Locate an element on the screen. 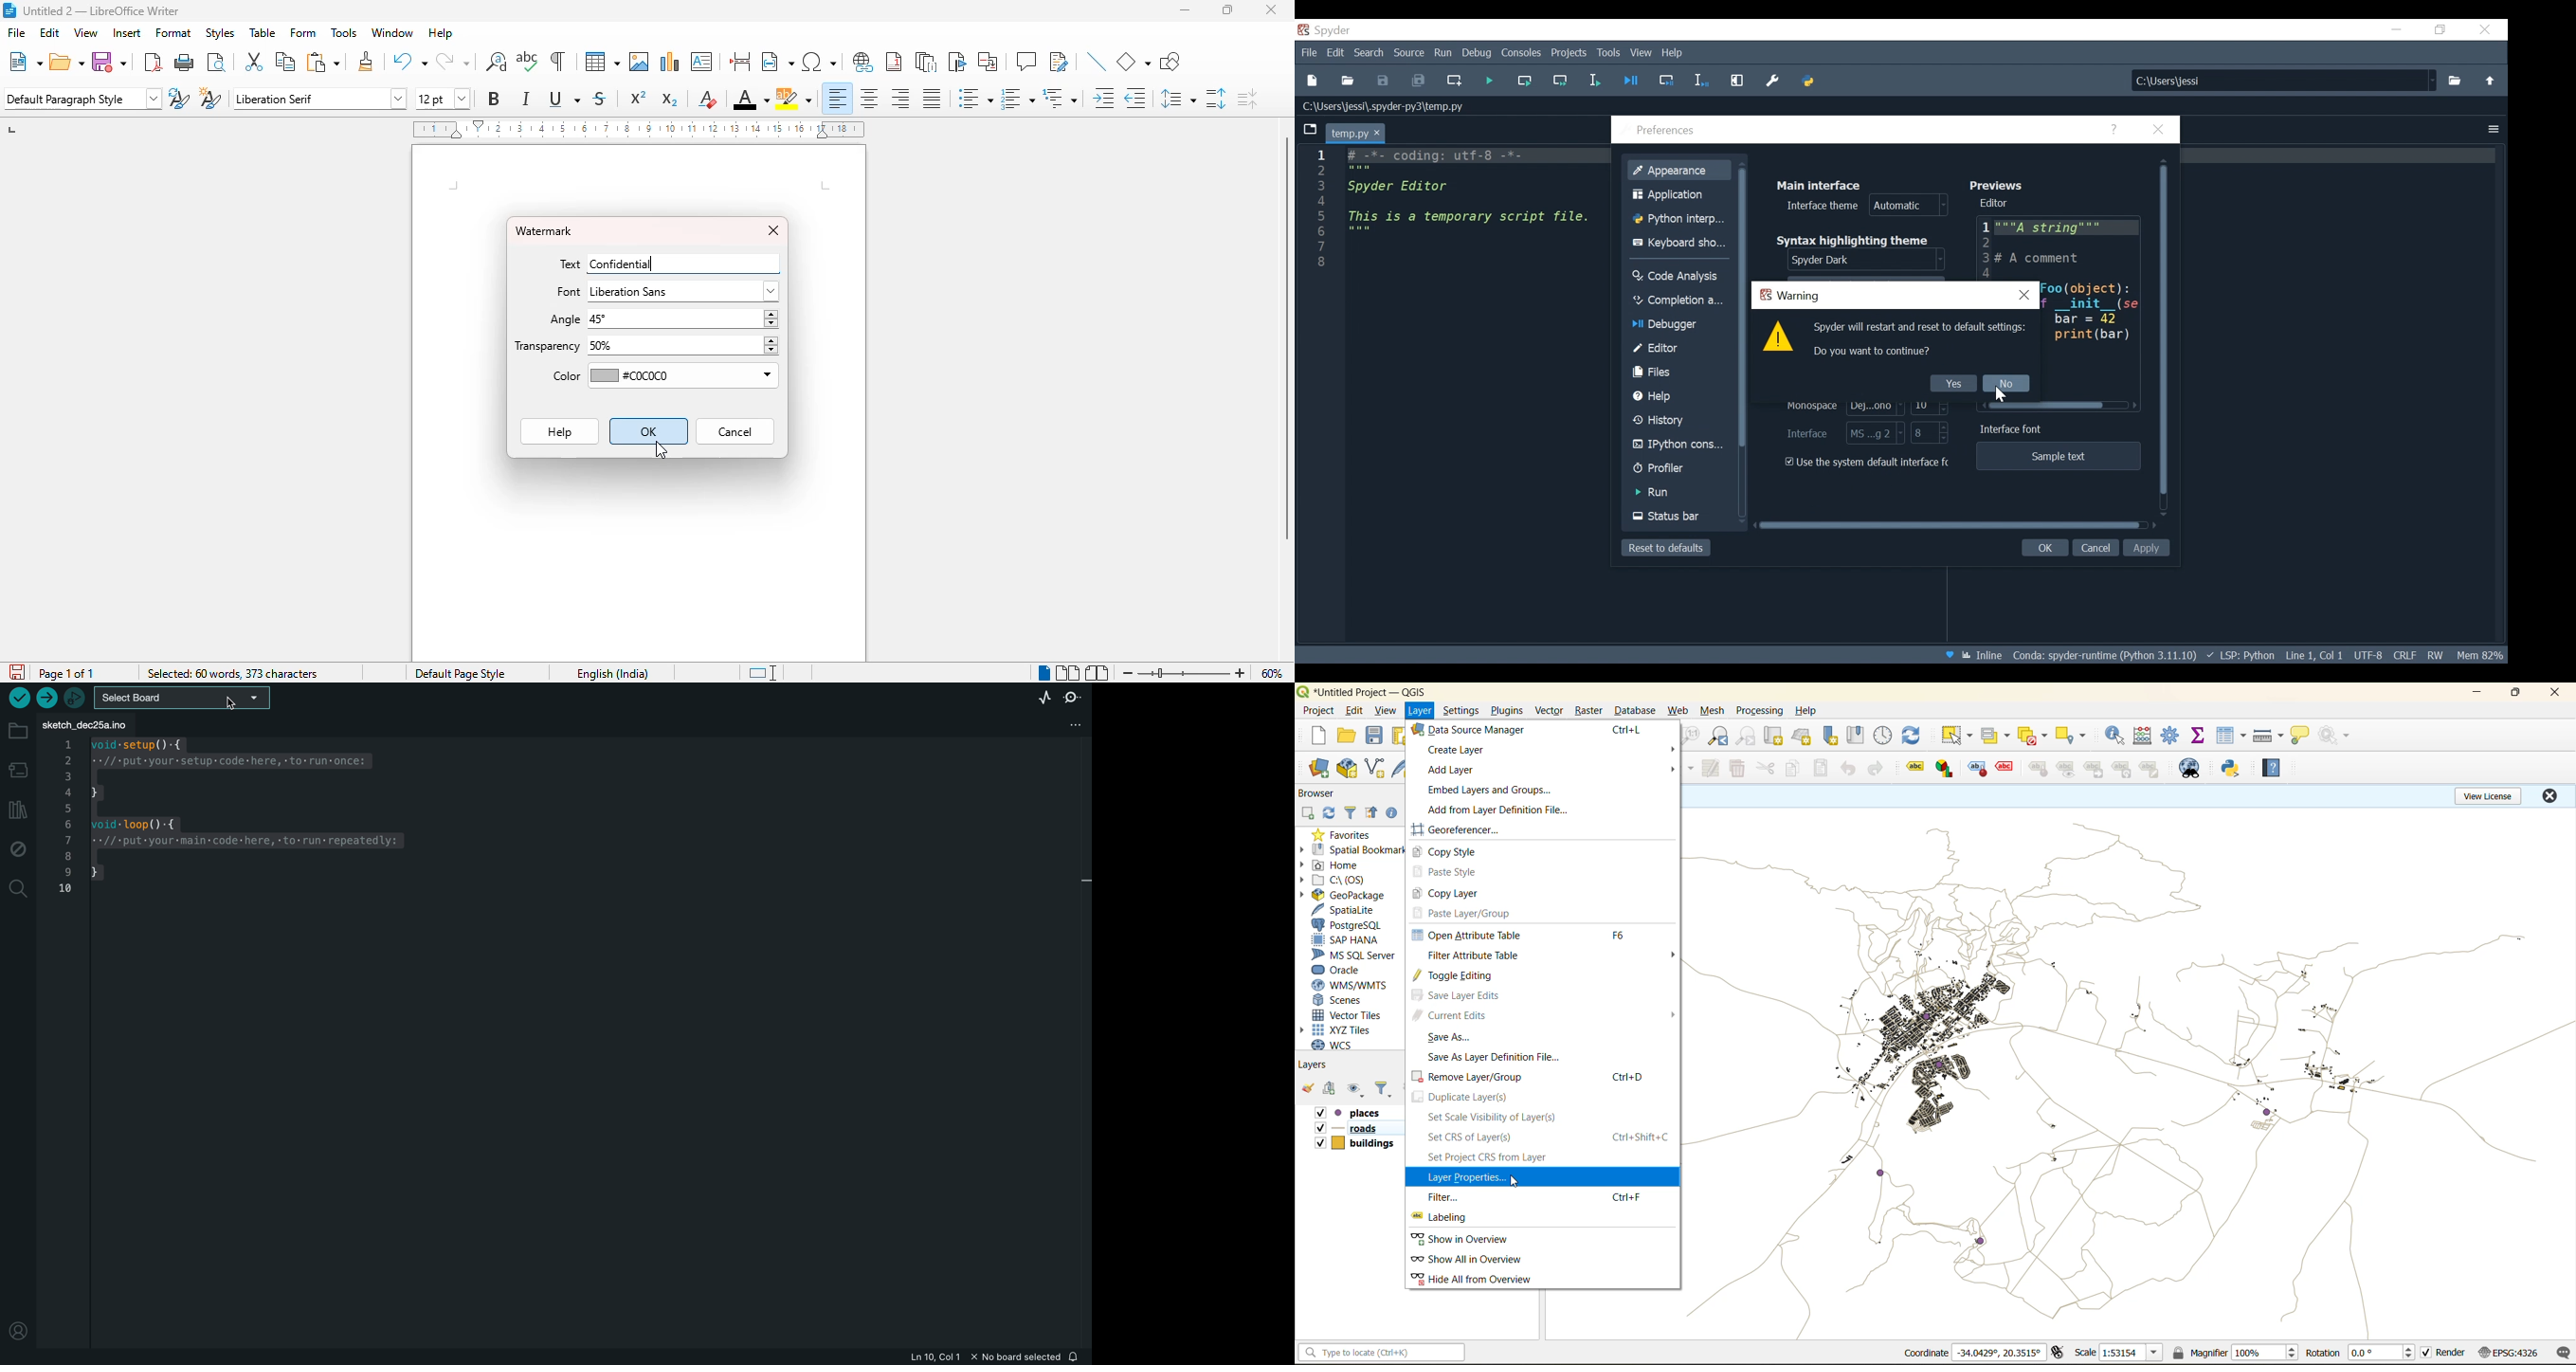 The width and height of the screenshot is (2576, 1372). embed layers and groups is located at coordinates (1488, 789).